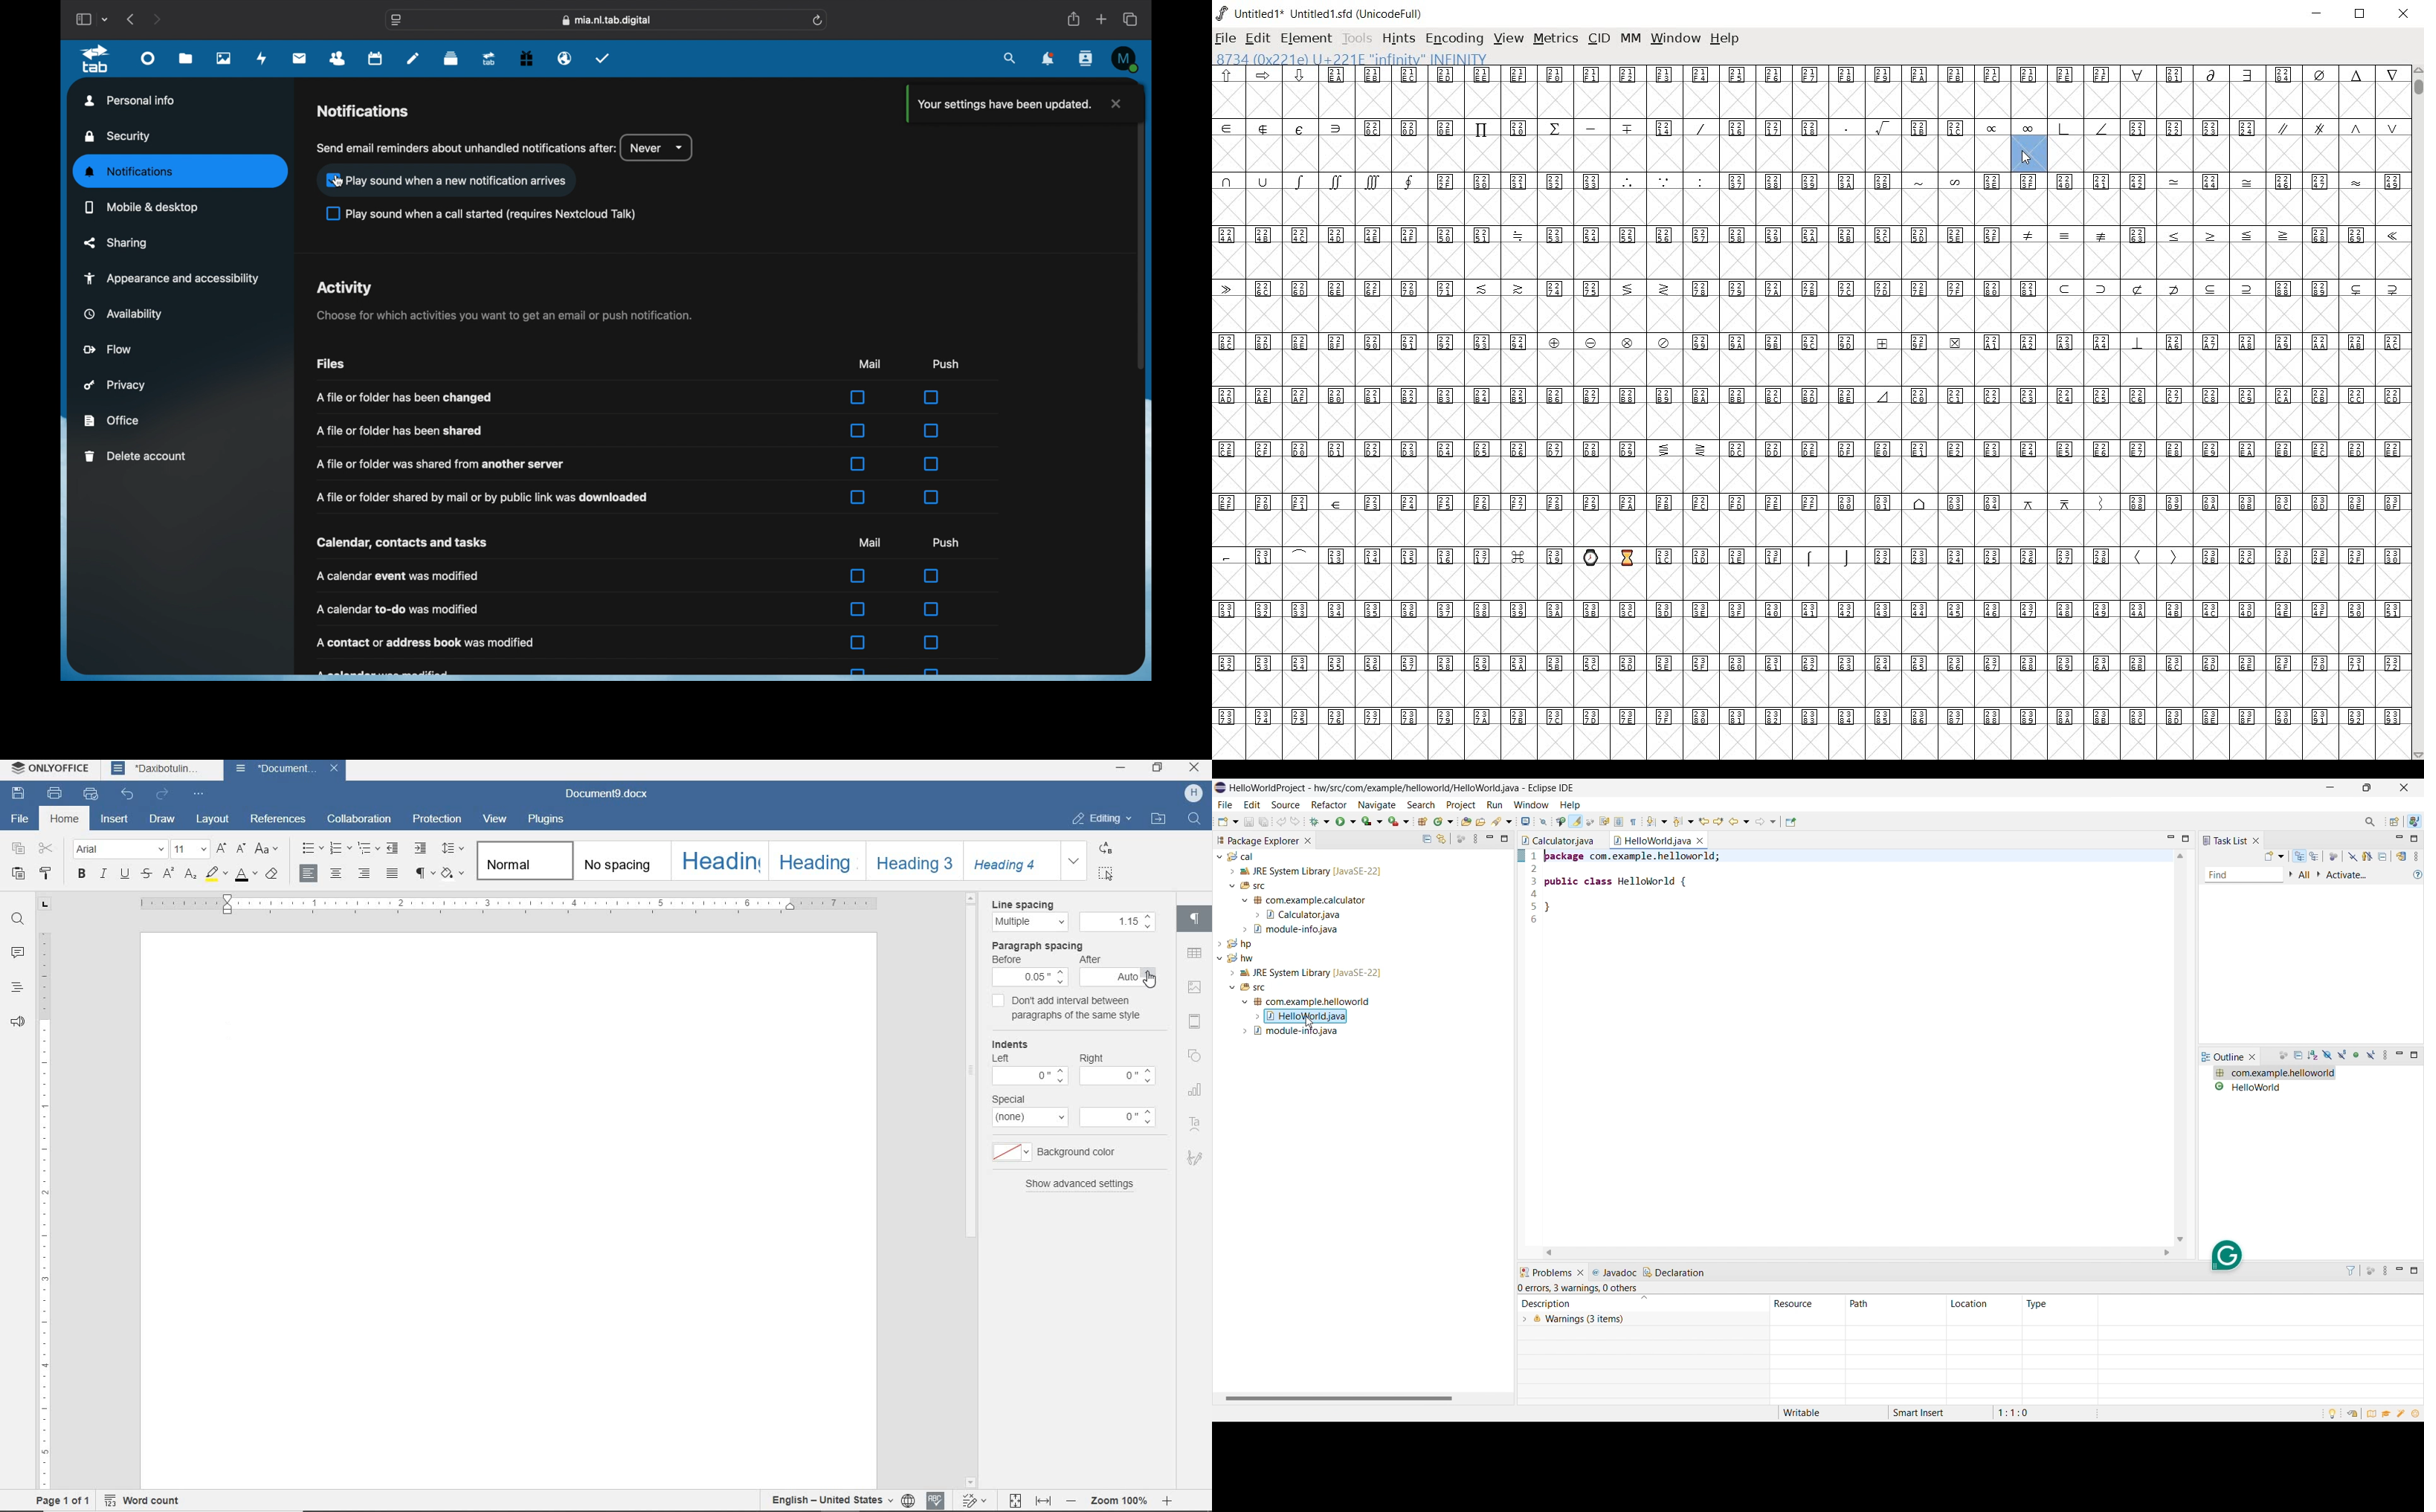  I want to click on Unicode code points, so click(2214, 182).